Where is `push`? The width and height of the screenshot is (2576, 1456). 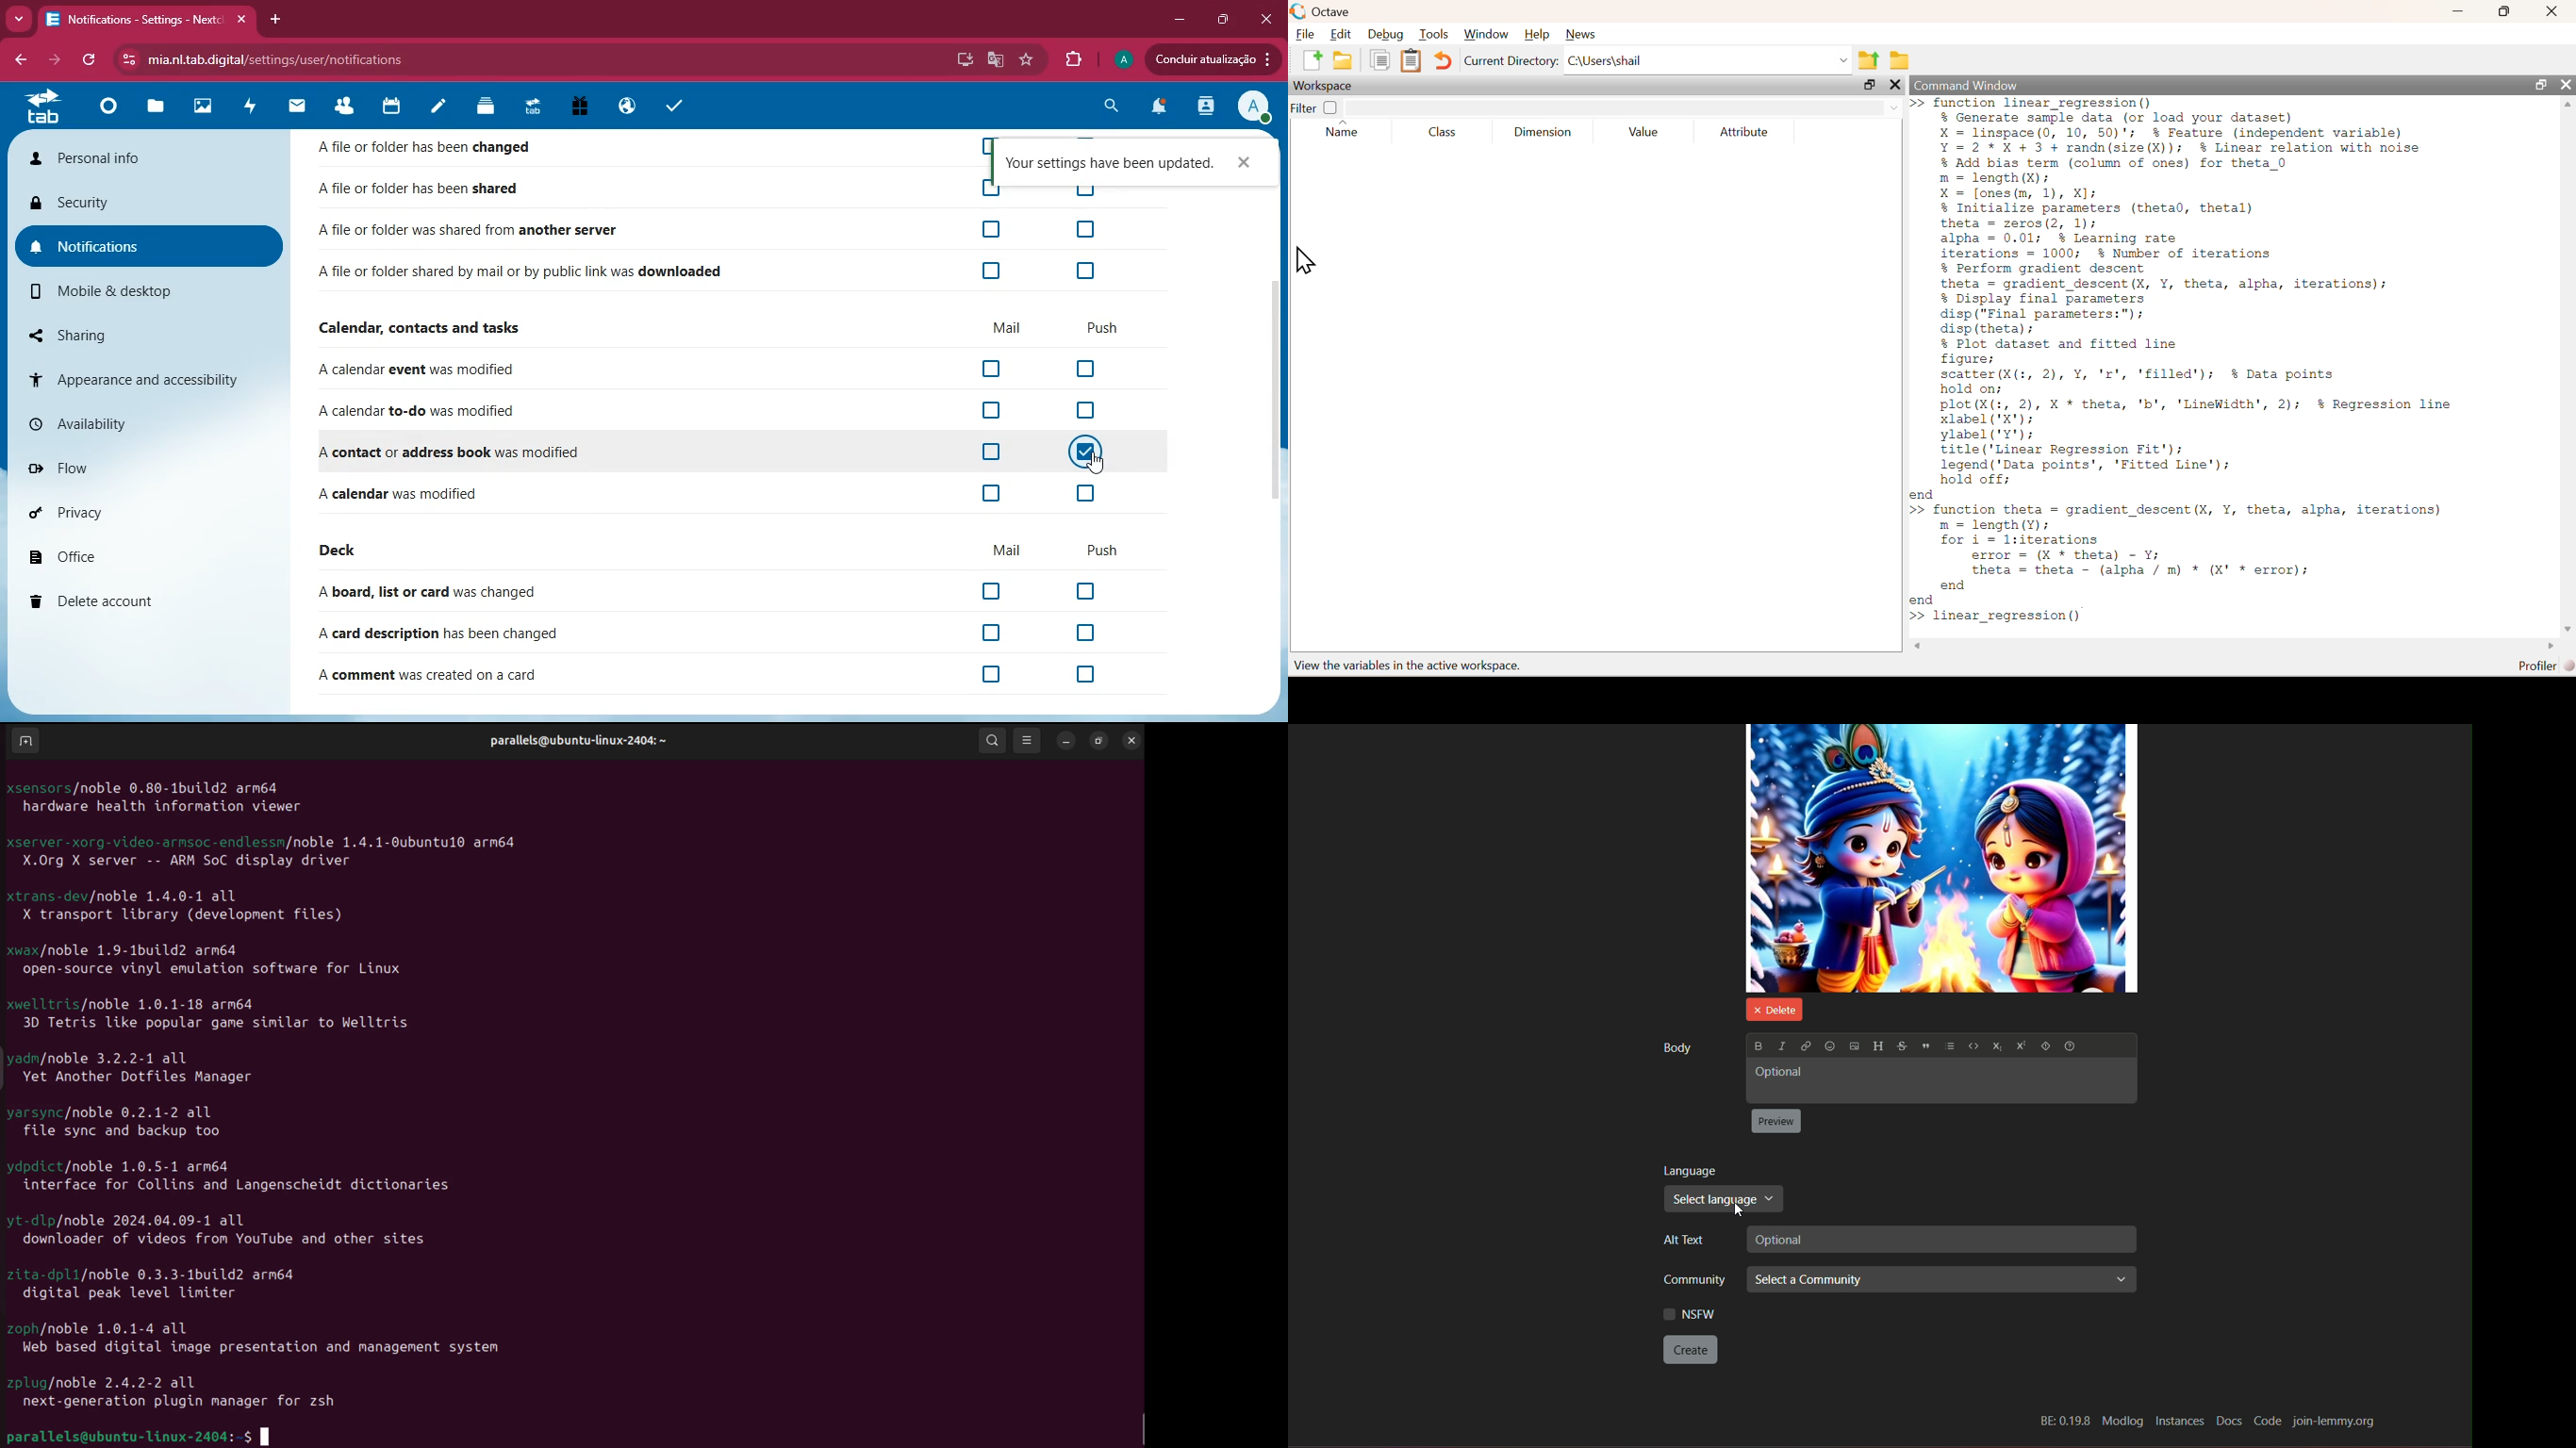
push is located at coordinates (1110, 327).